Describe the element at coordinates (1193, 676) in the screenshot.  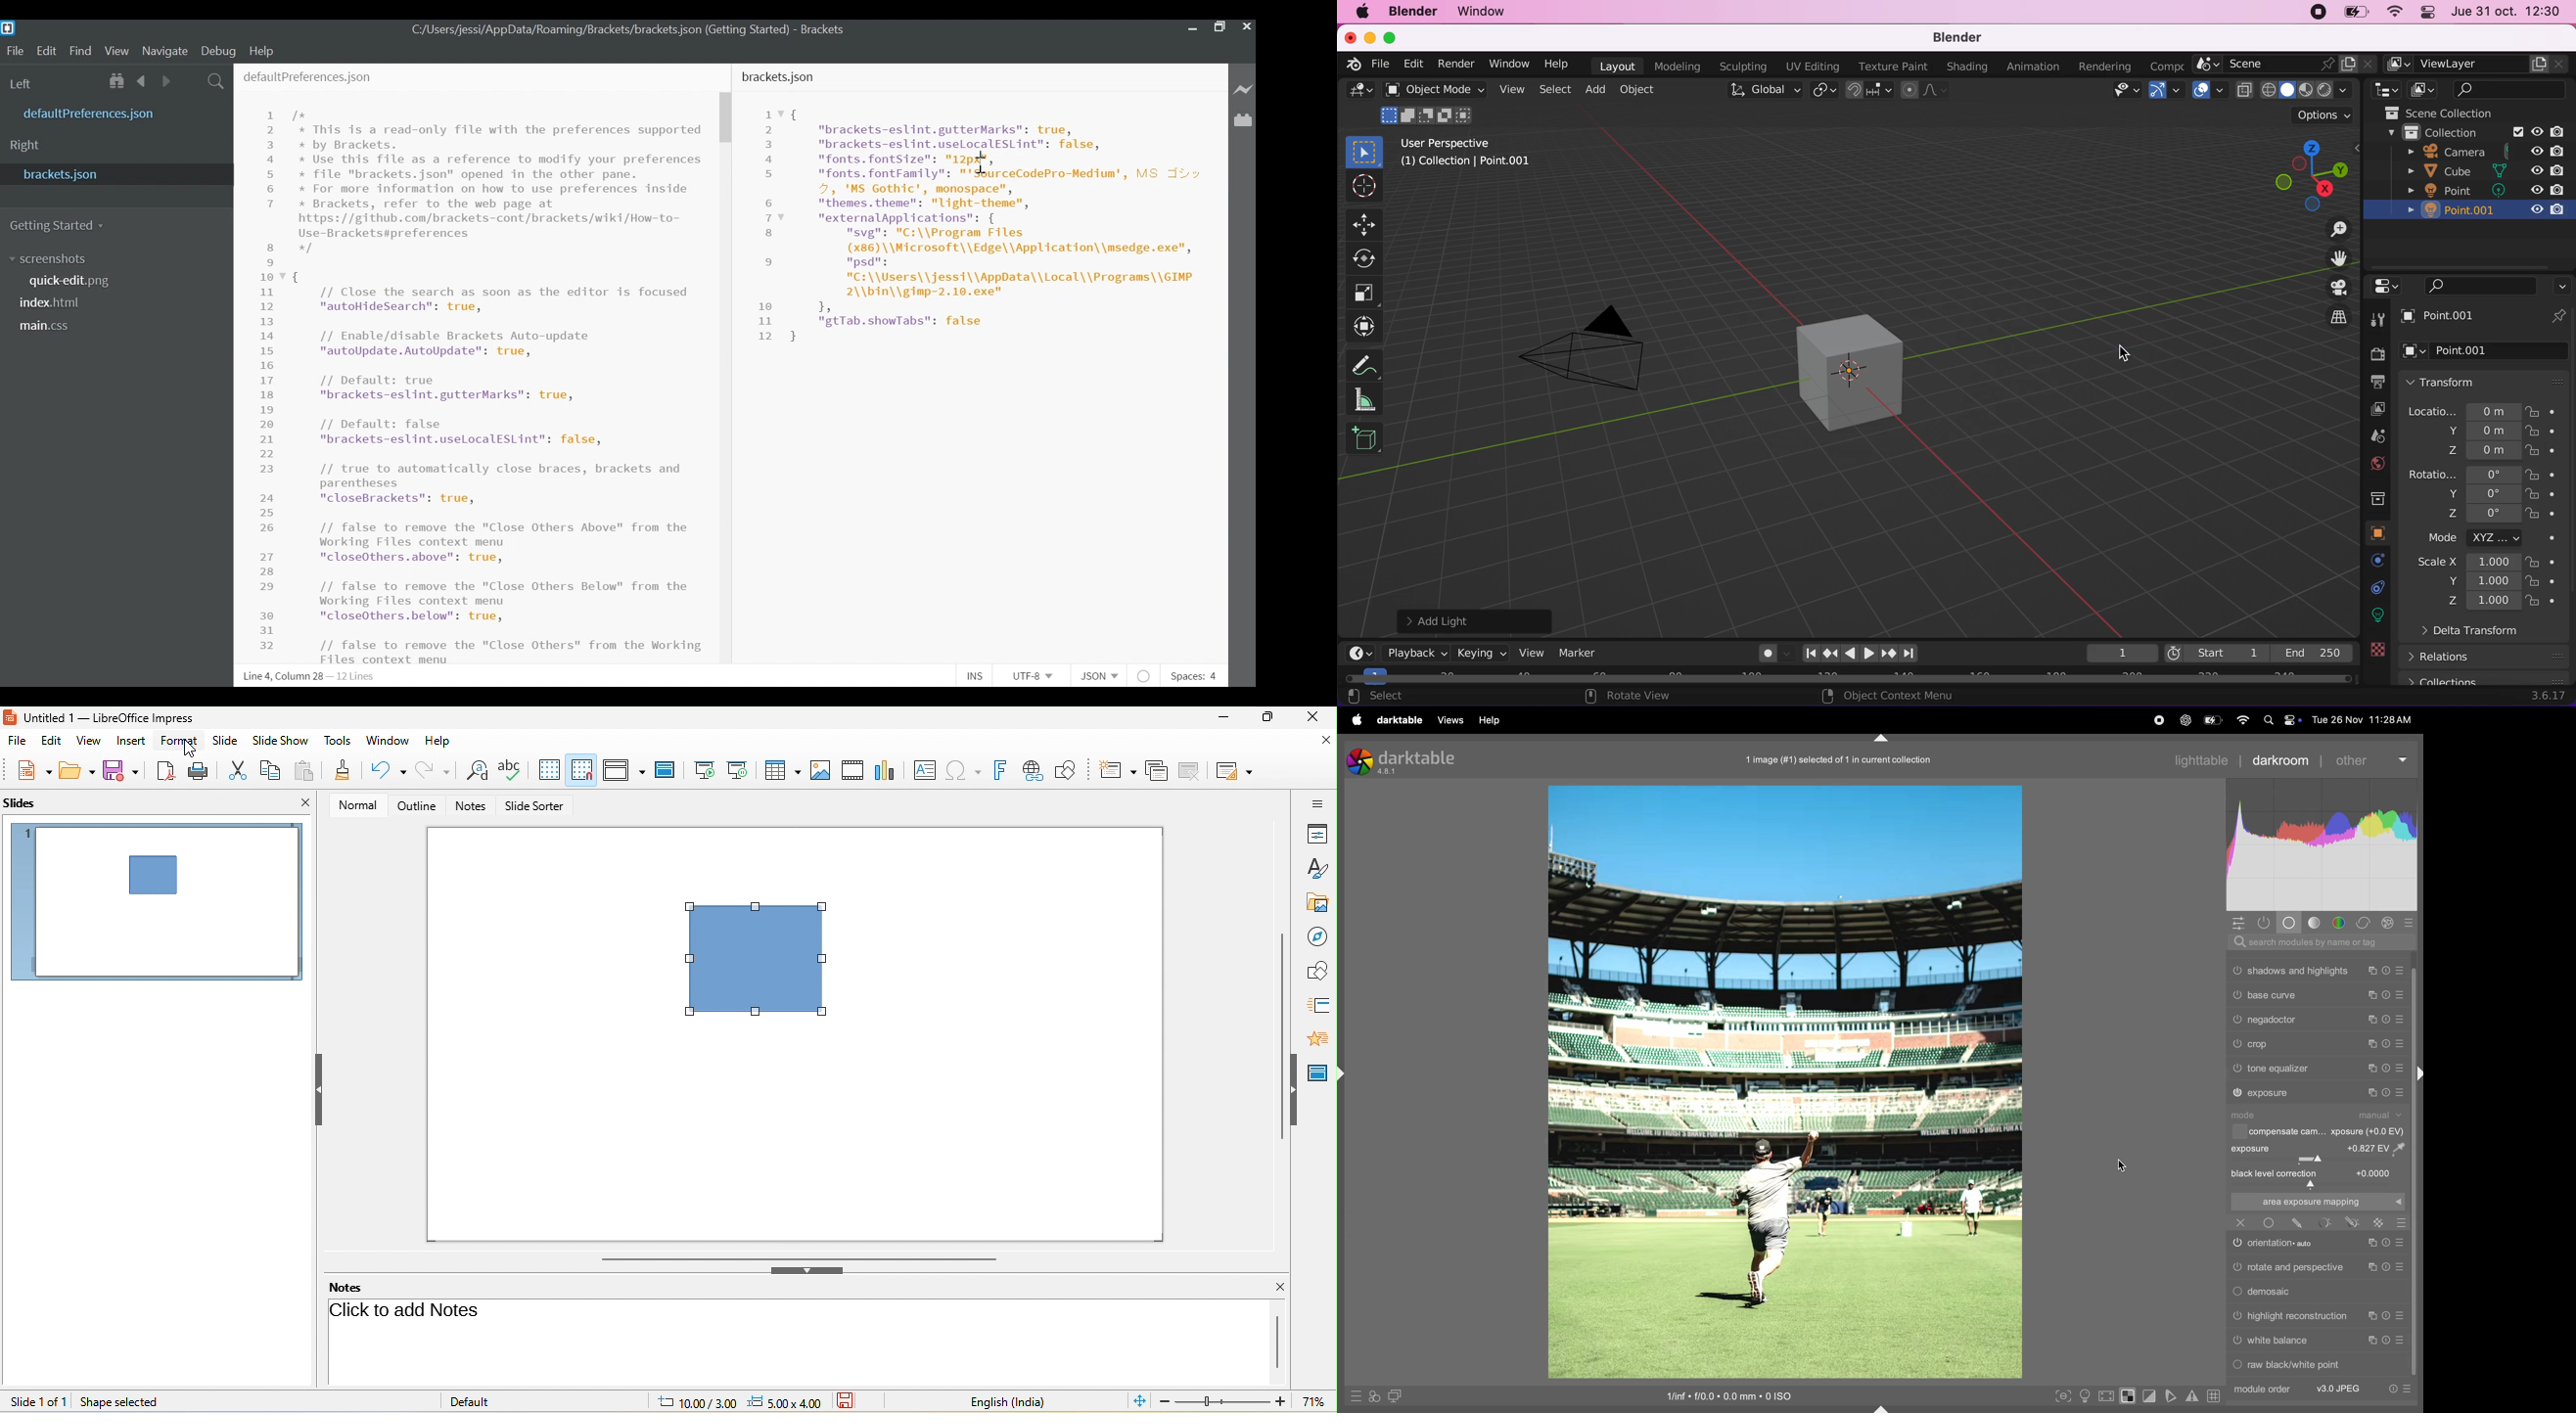
I see `Spaces` at that location.